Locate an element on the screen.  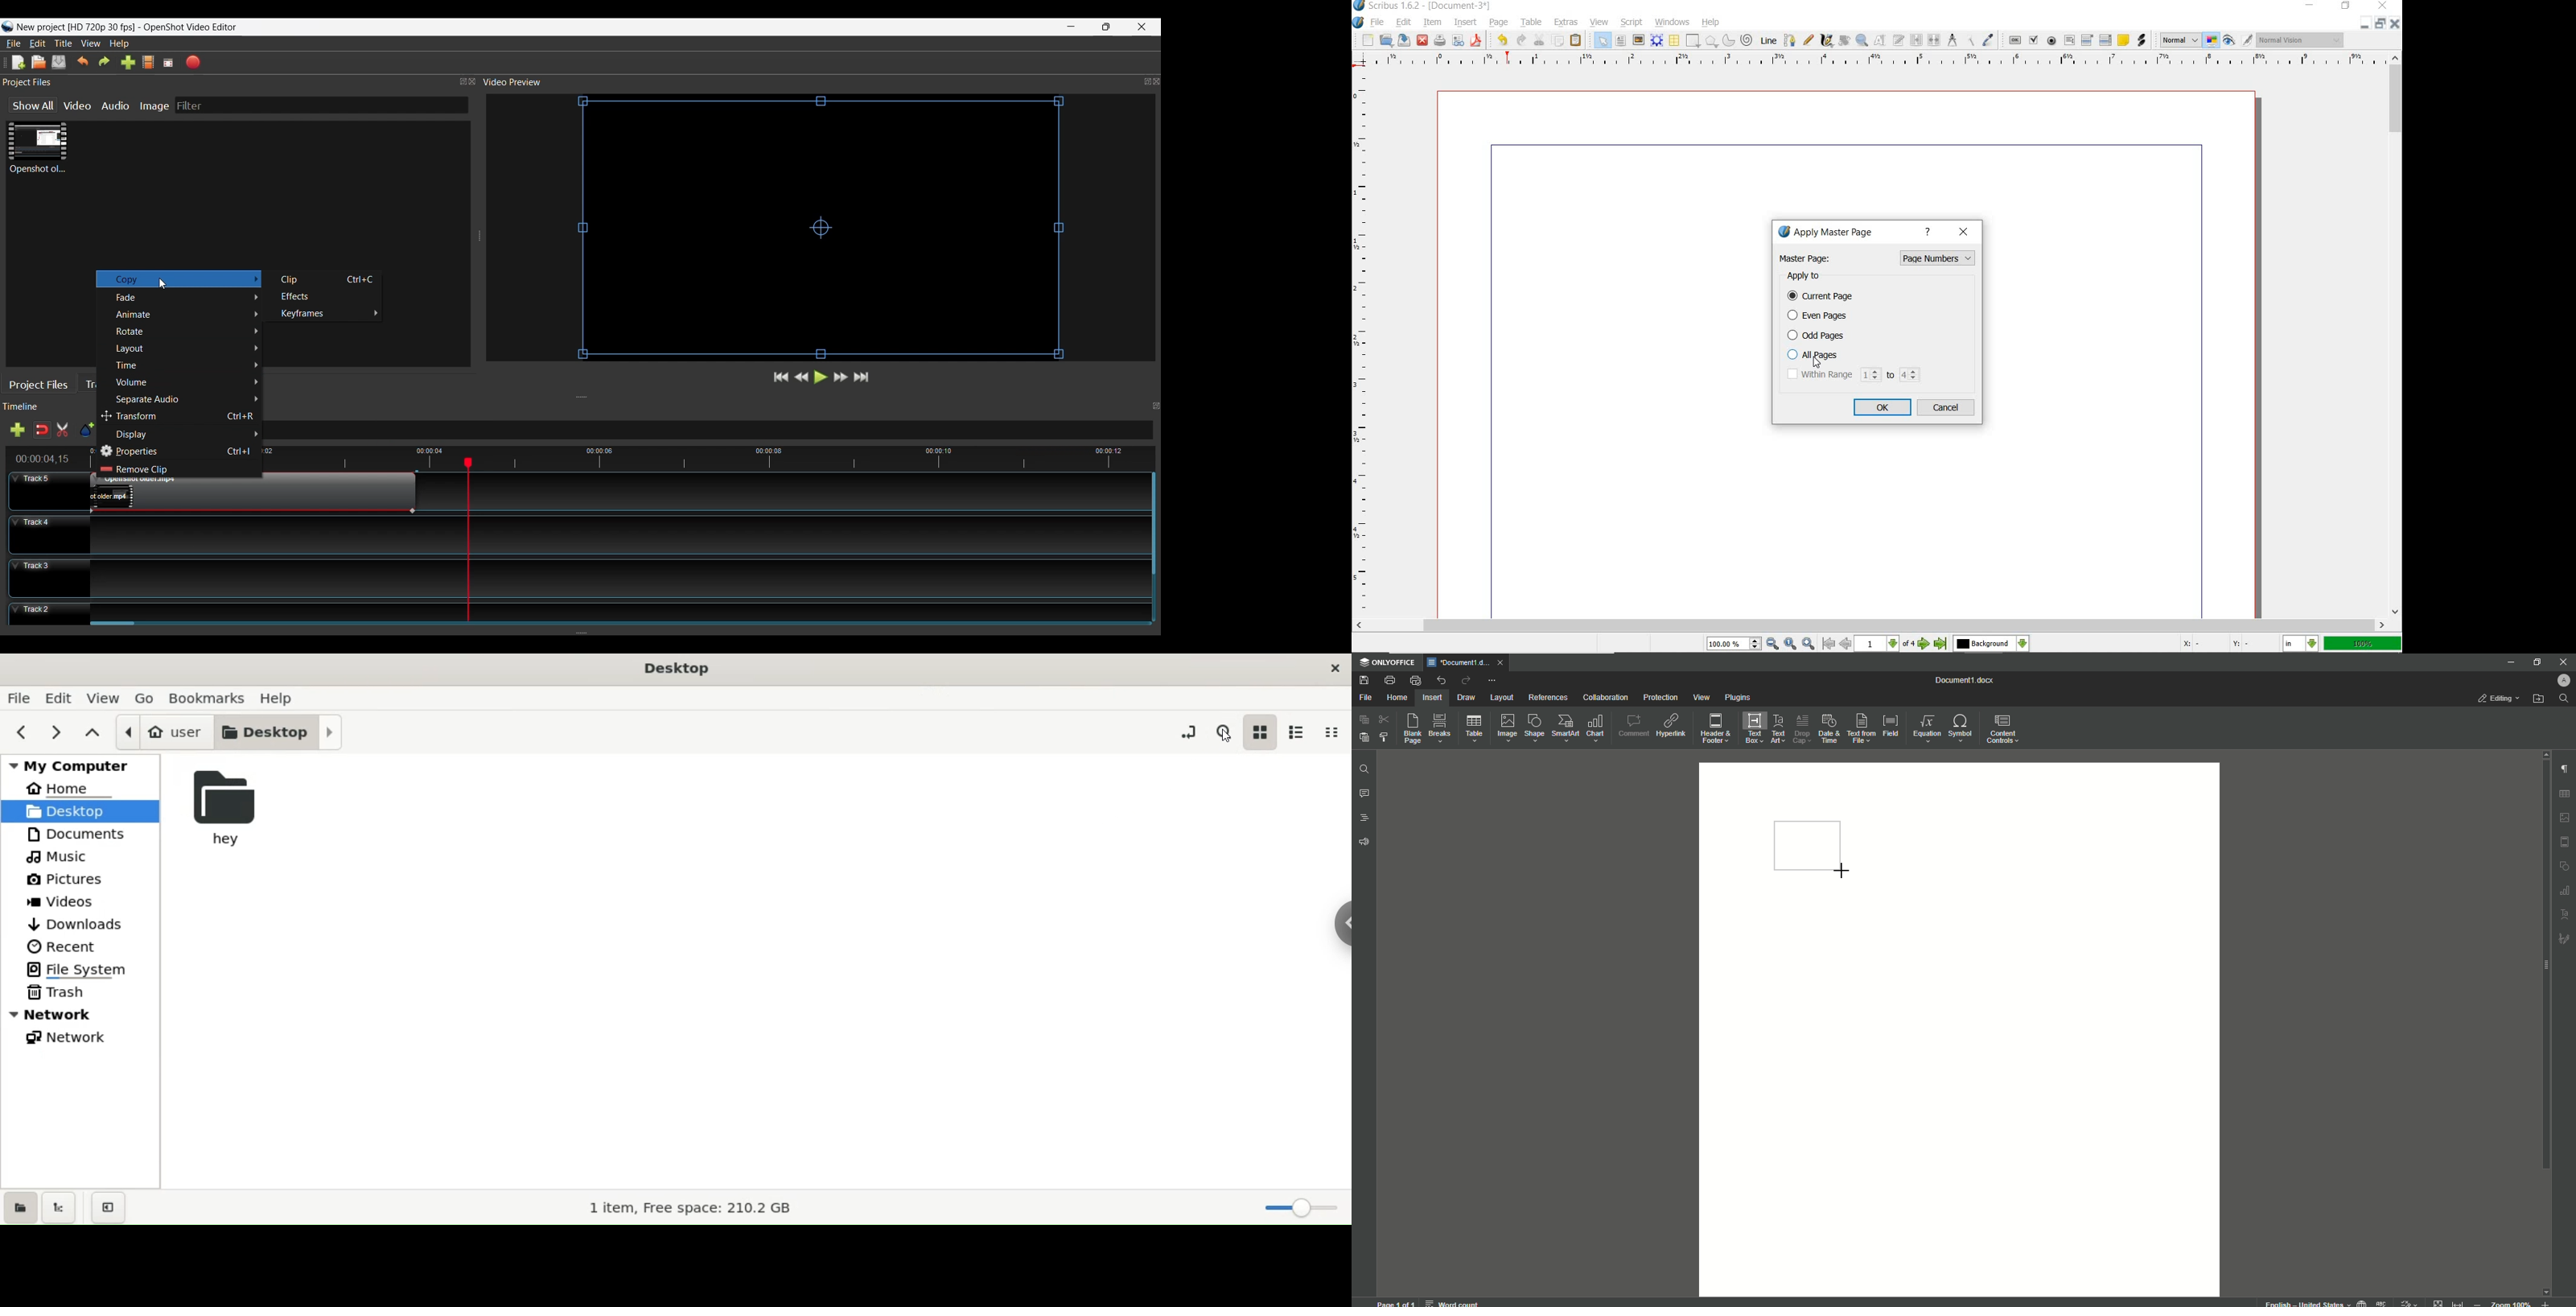
Project Name is located at coordinates (76, 28).